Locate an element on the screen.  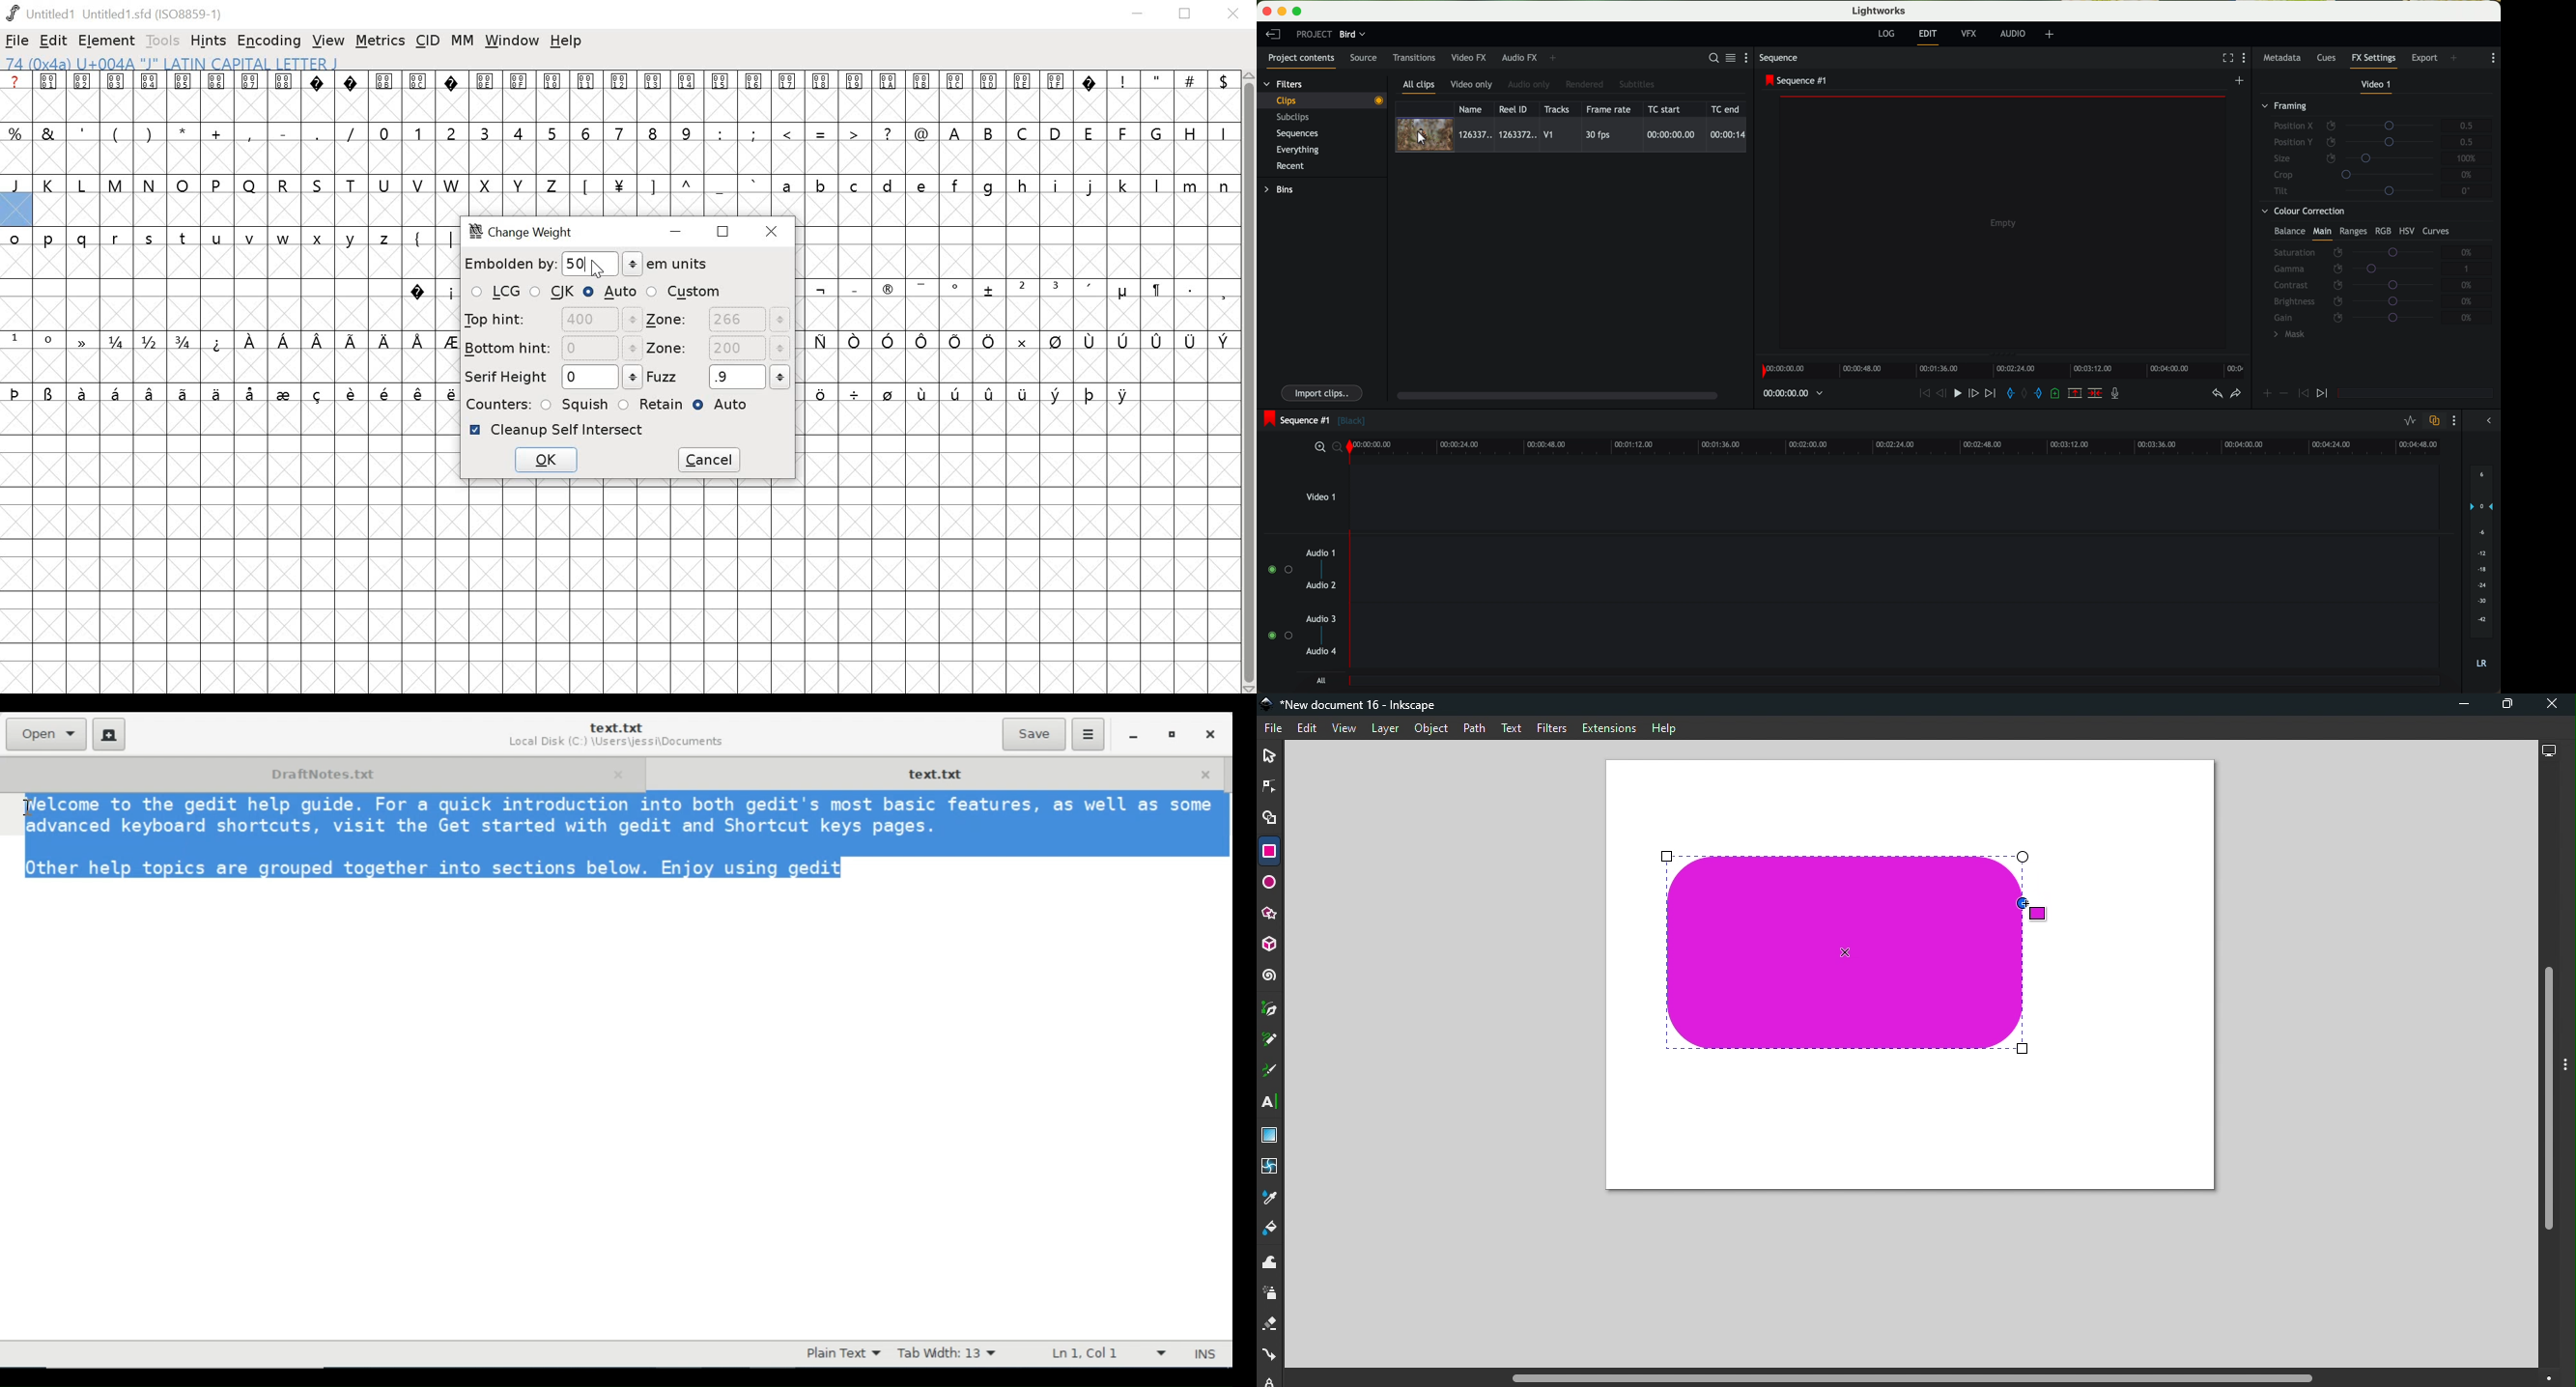
MM is located at coordinates (464, 40).